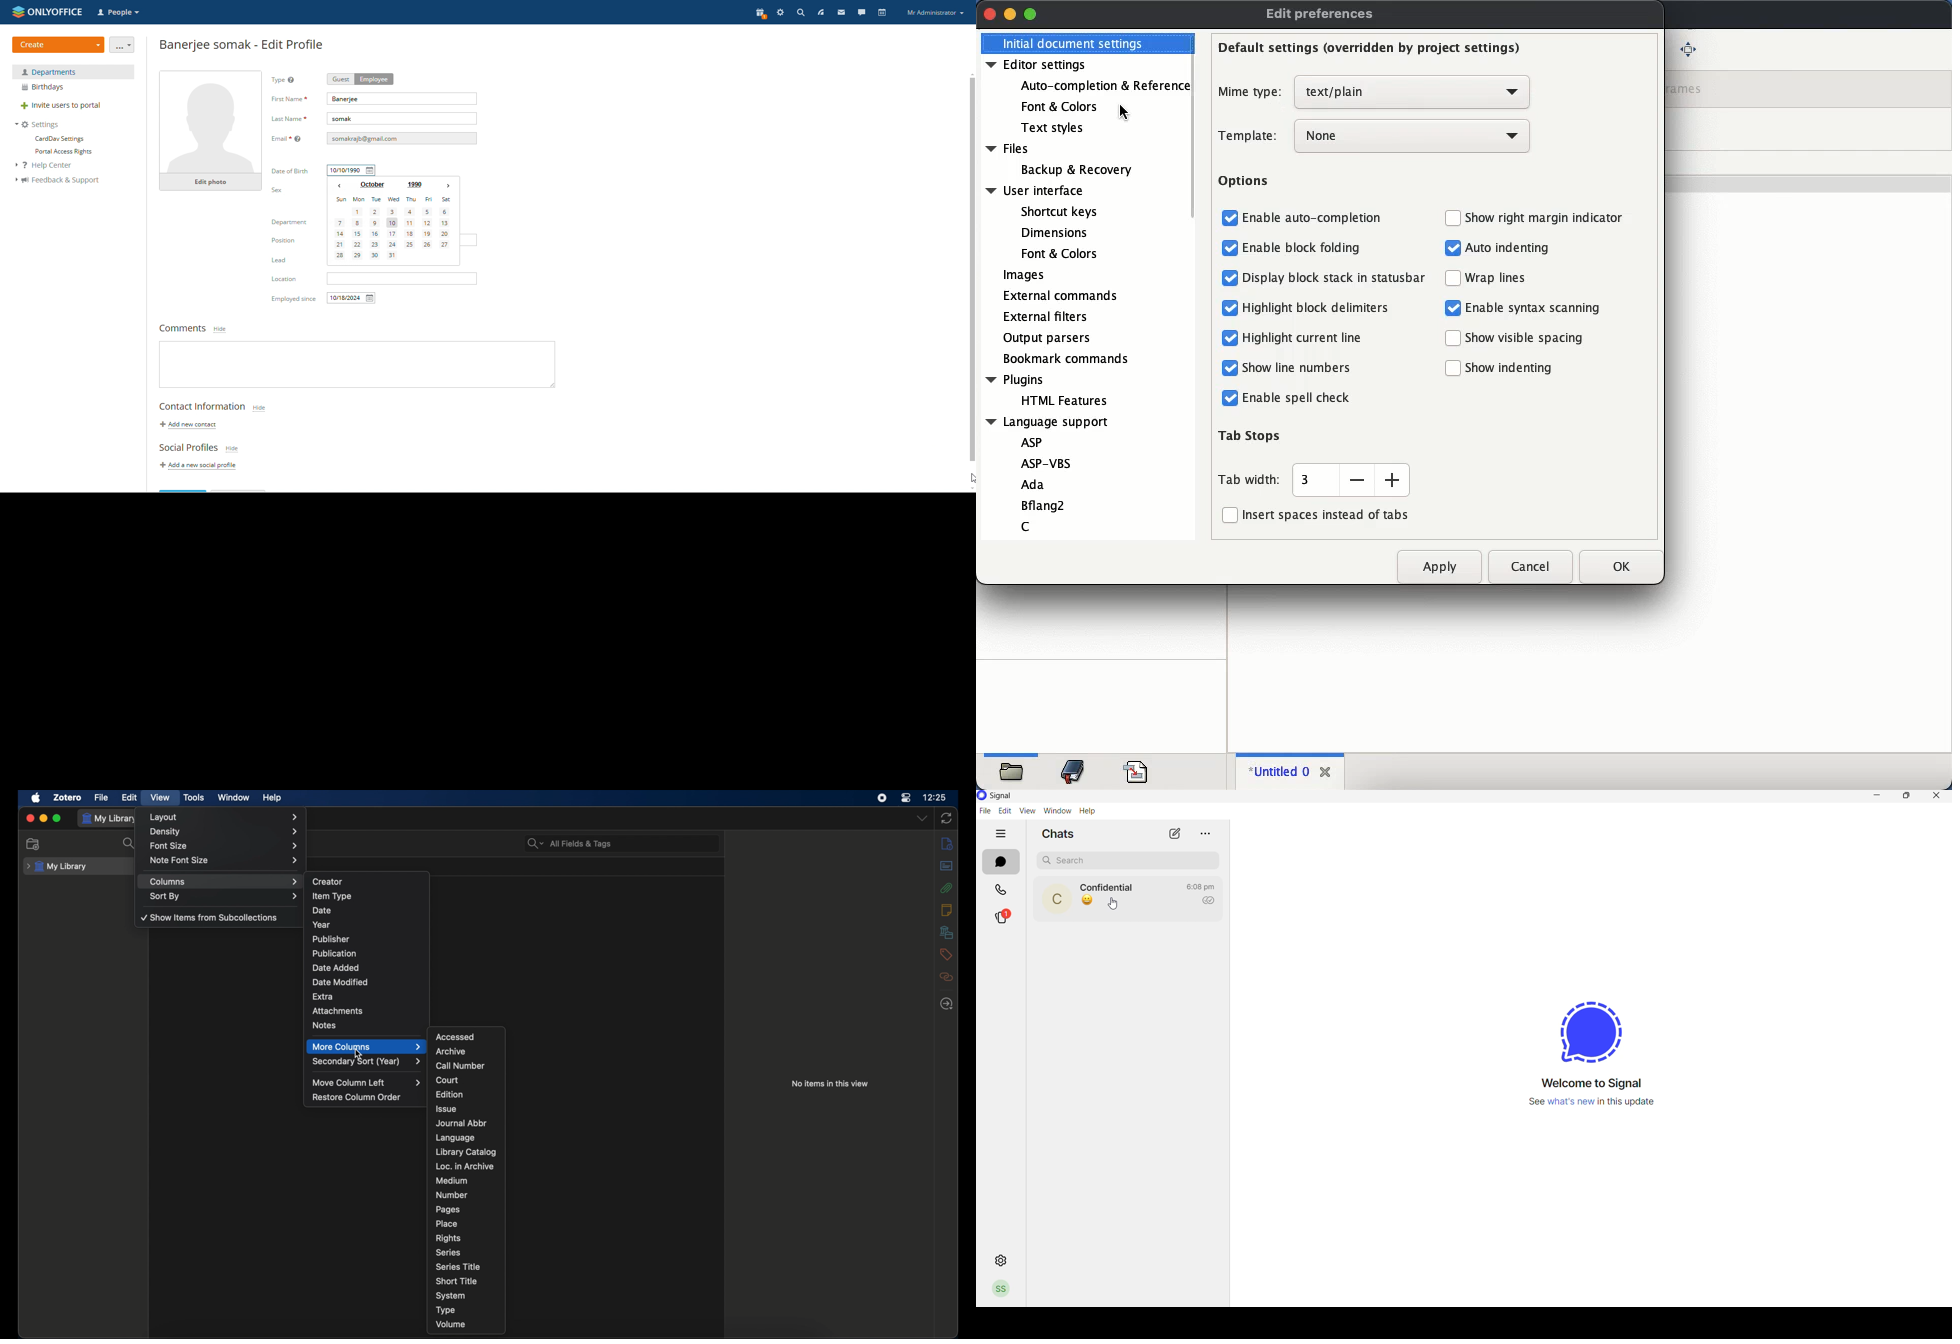  I want to click on enable auto-completion, so click(1301, 218).